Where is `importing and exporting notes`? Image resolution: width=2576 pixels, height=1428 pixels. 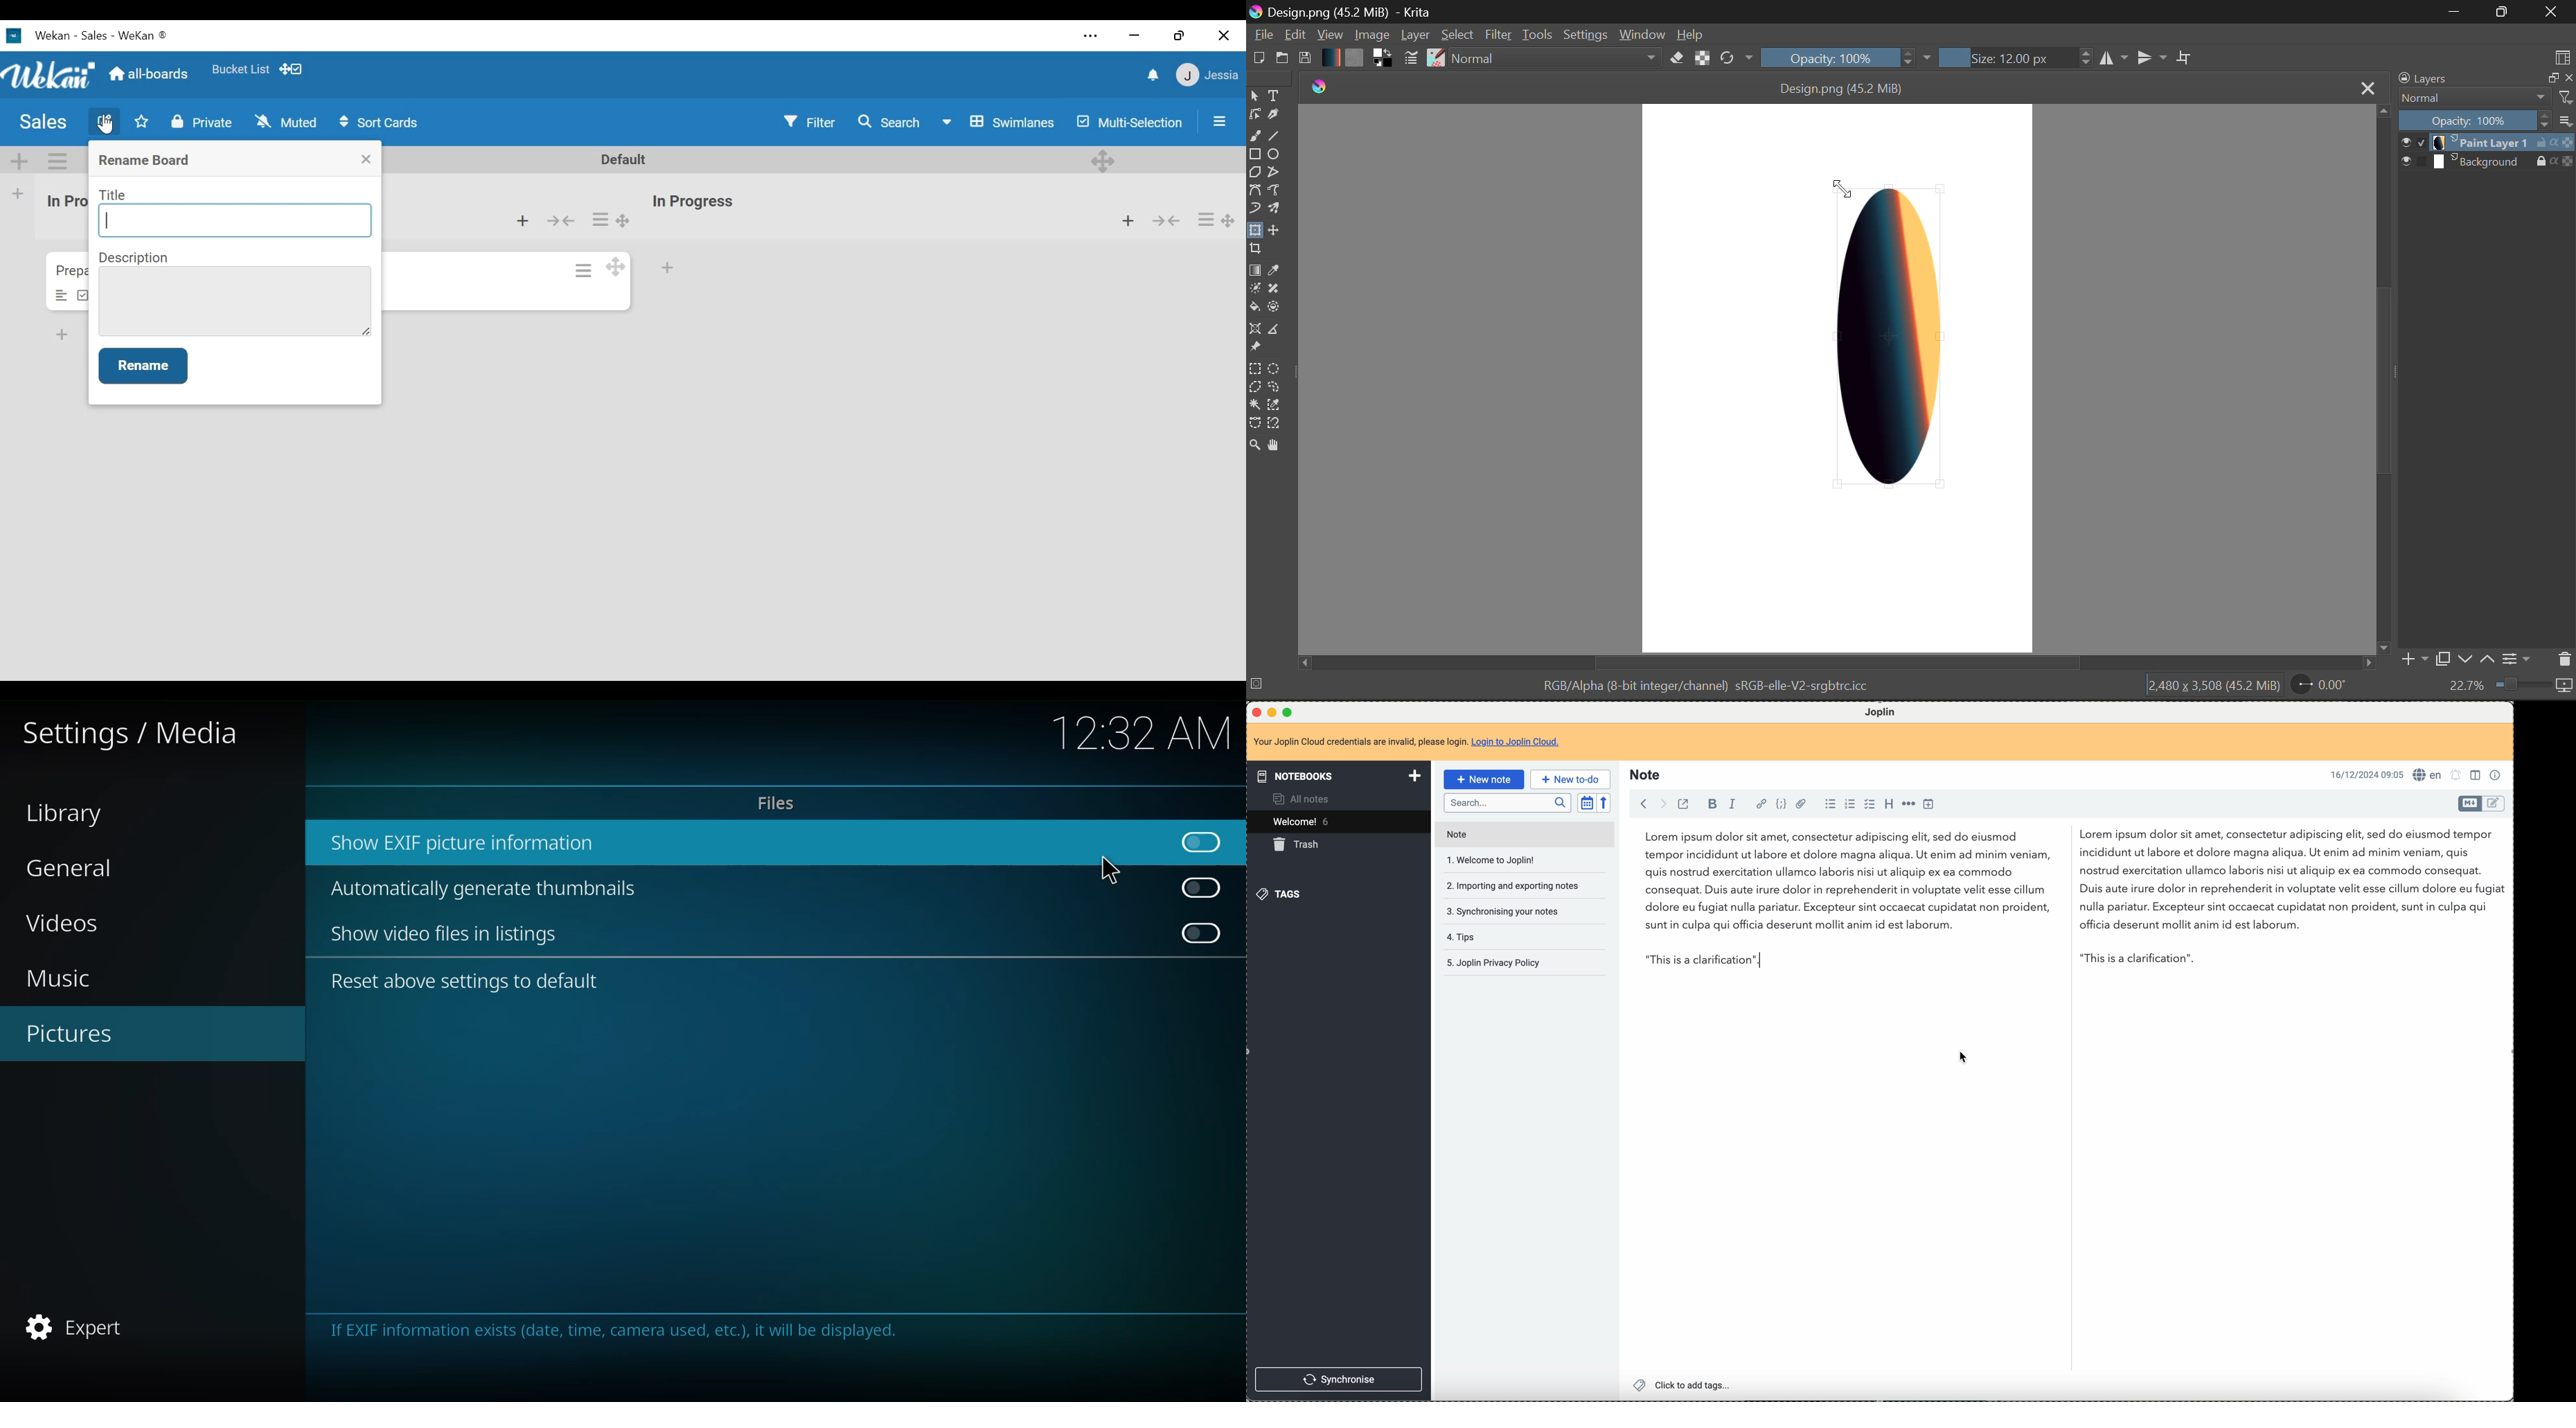
importing and exporting notes is located at coordinates (1515, 887).